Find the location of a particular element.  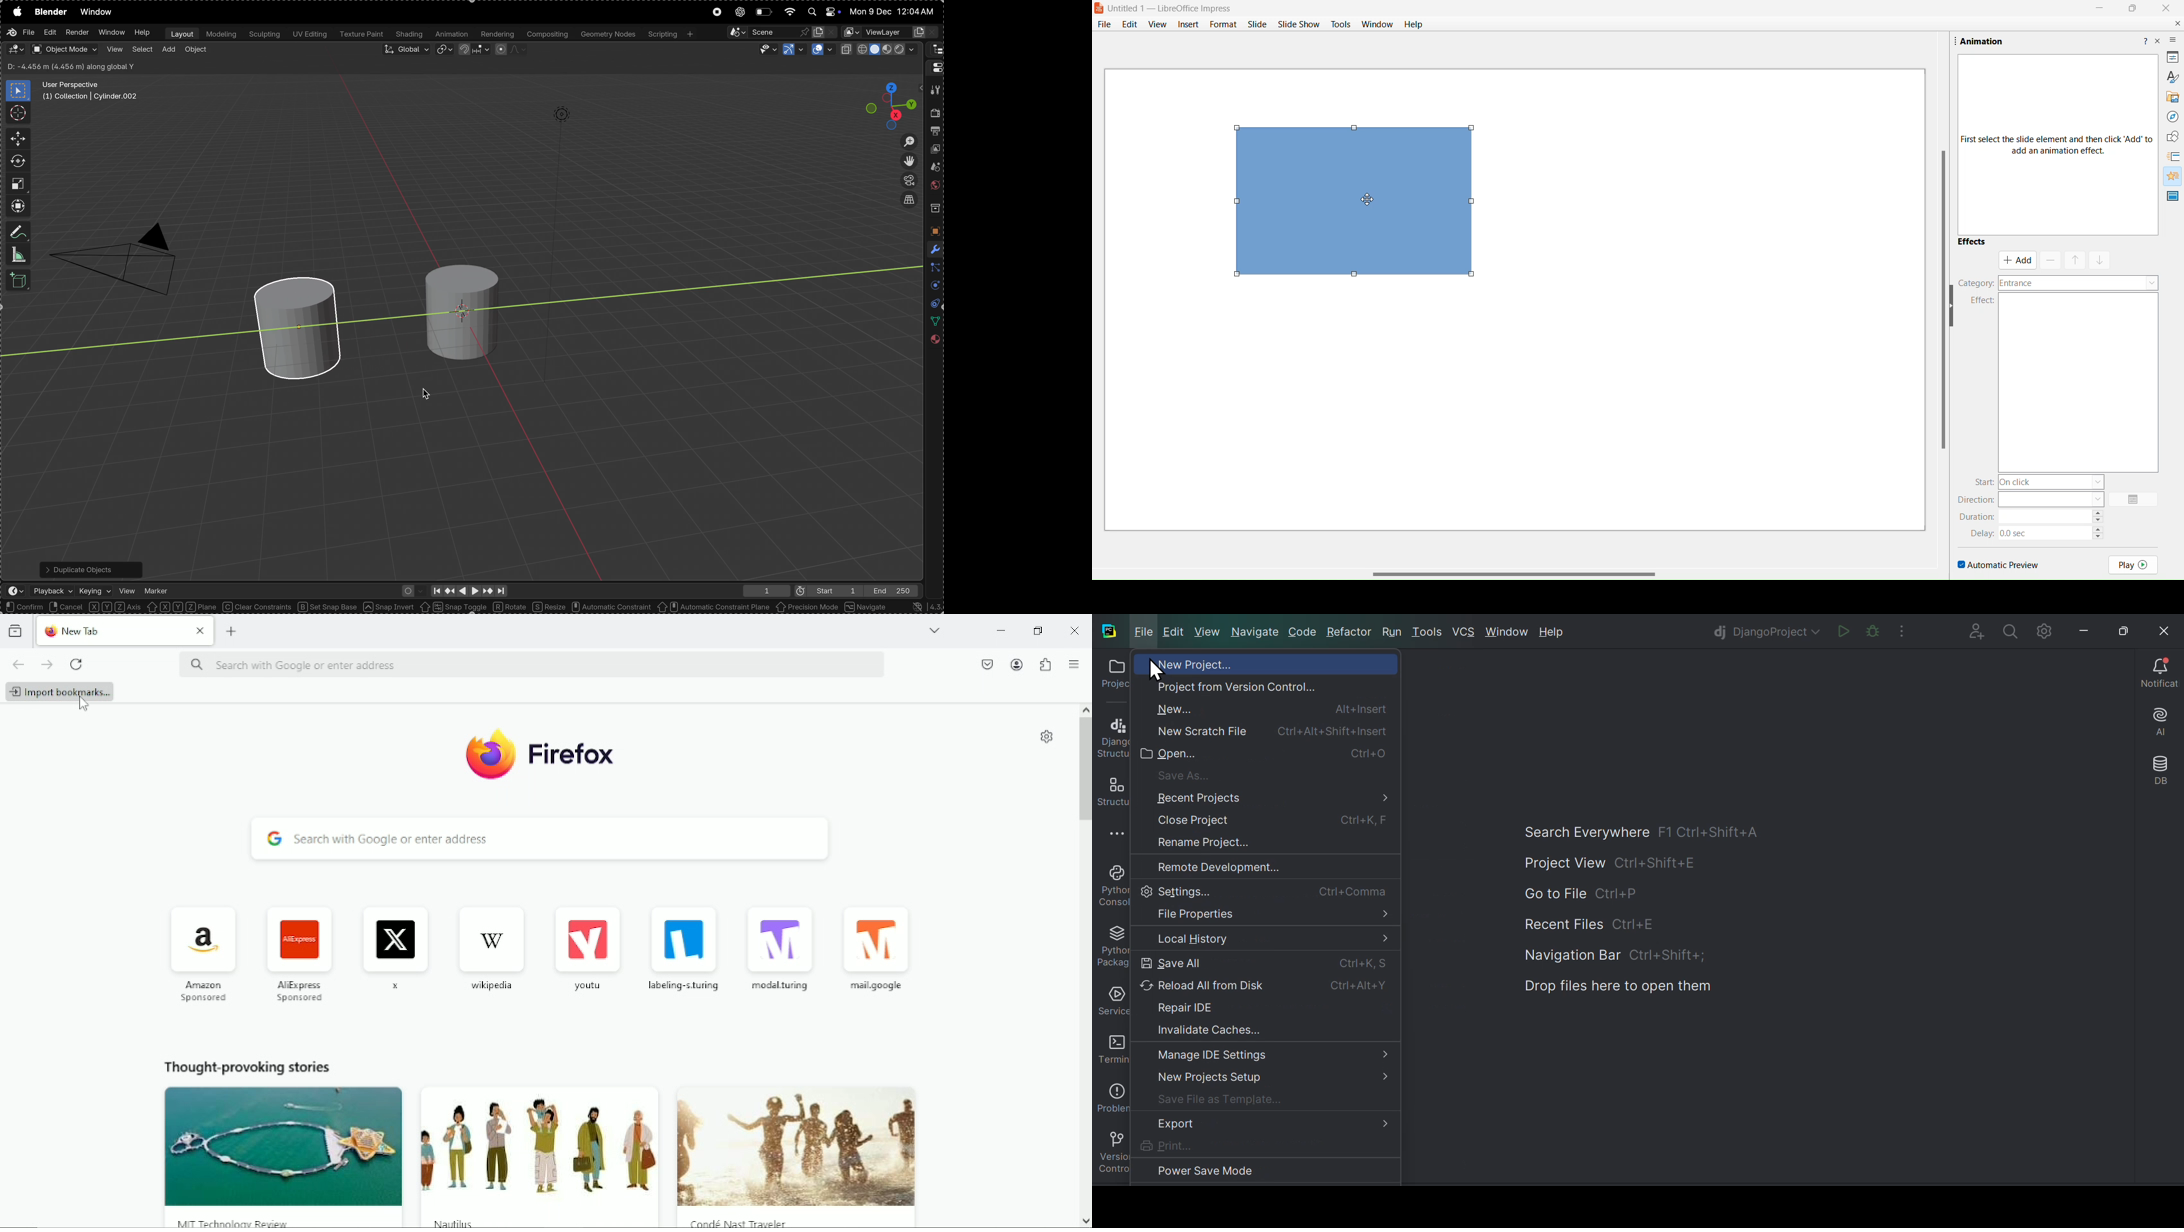

layout is located at coordinates (180, 33).